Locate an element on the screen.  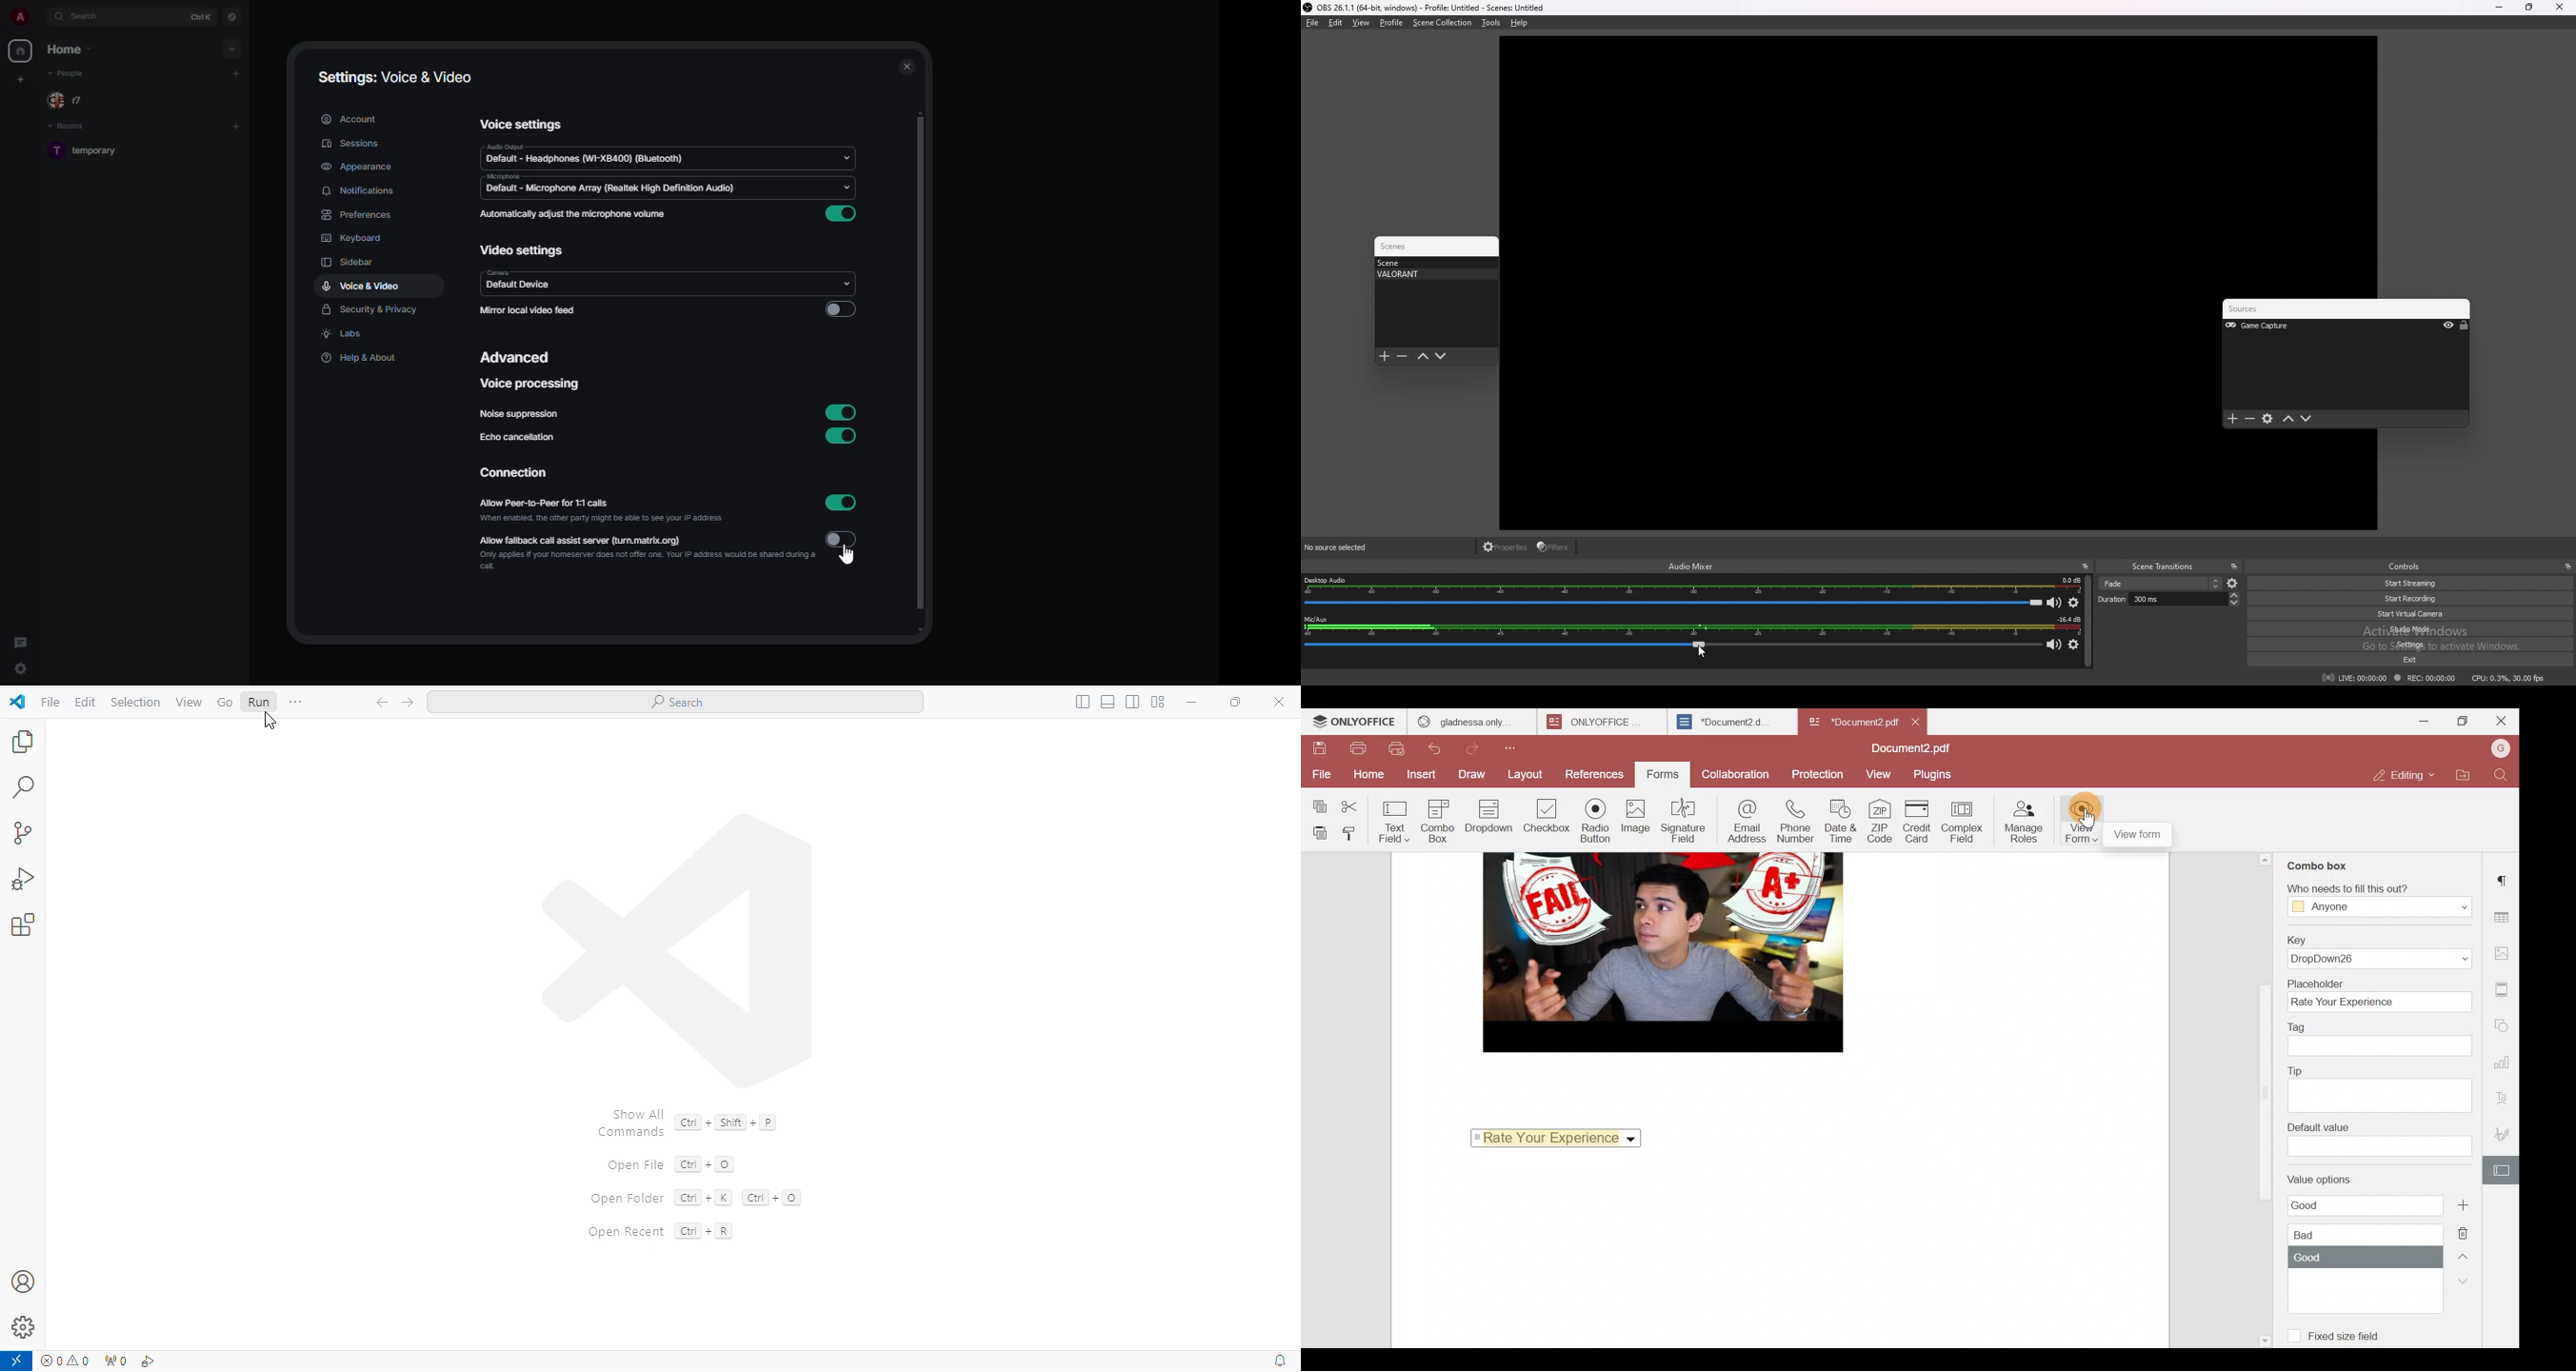
disabled is located at coordinates (843, 310).